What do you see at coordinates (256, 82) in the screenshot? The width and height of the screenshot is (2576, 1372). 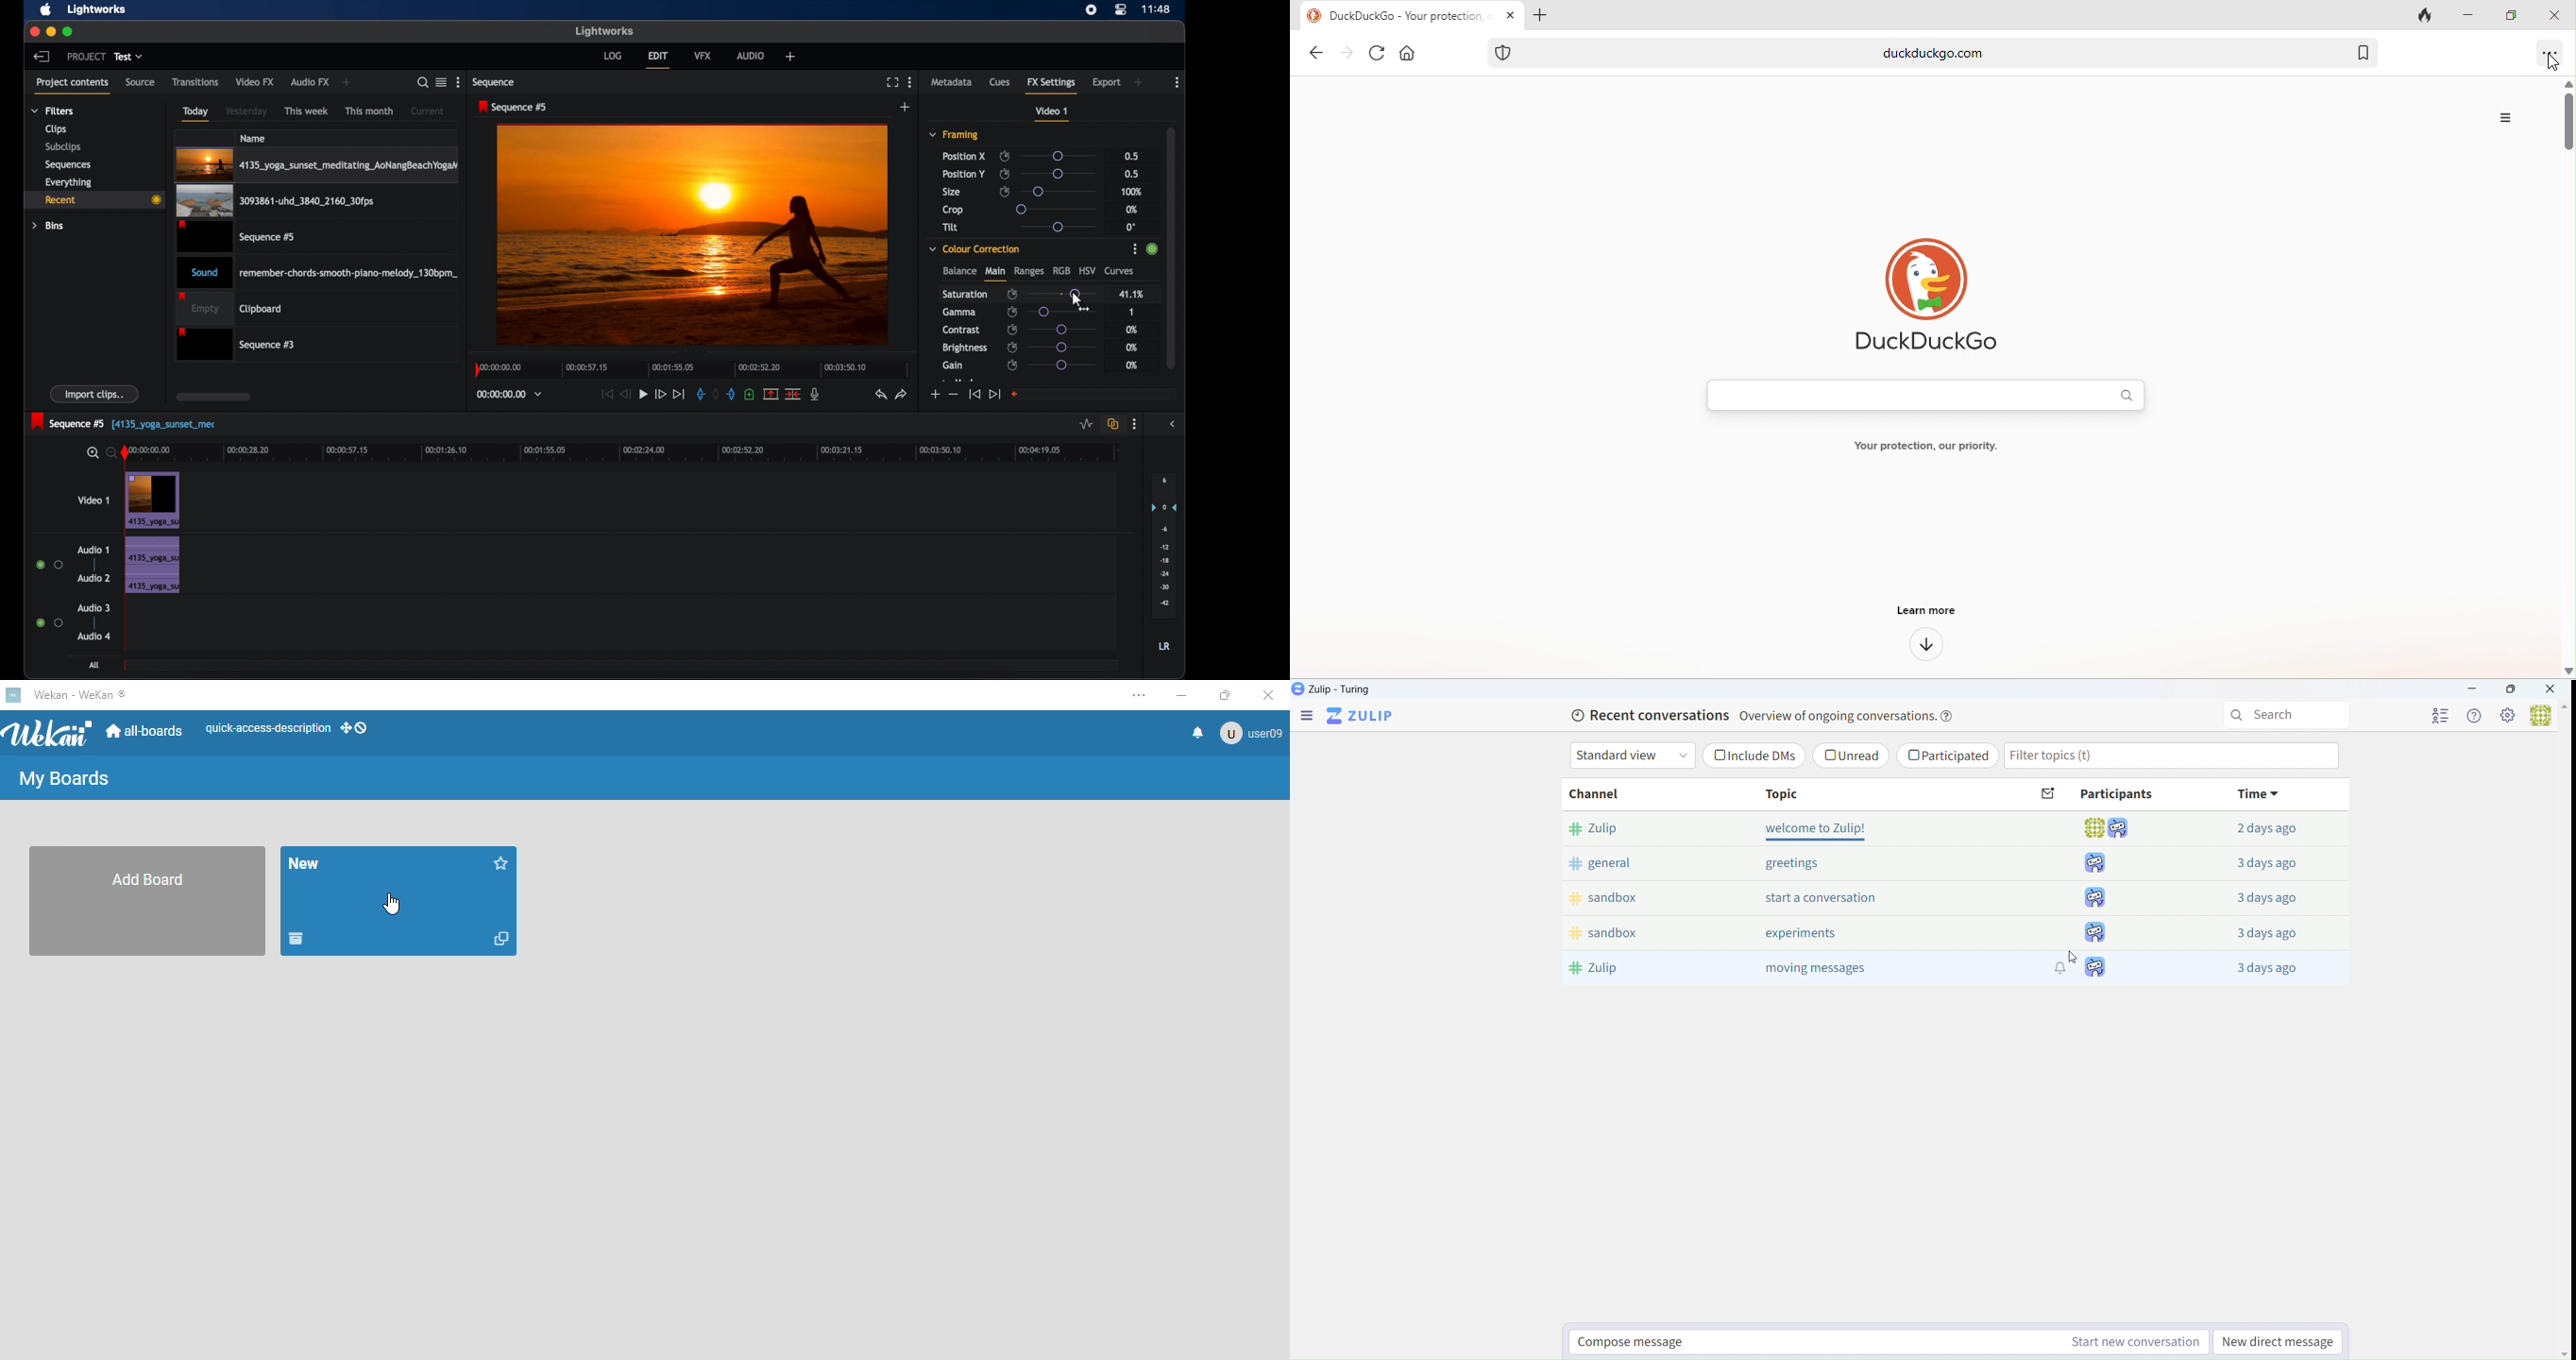 I see `video fx` at bounding box center [256, 82].